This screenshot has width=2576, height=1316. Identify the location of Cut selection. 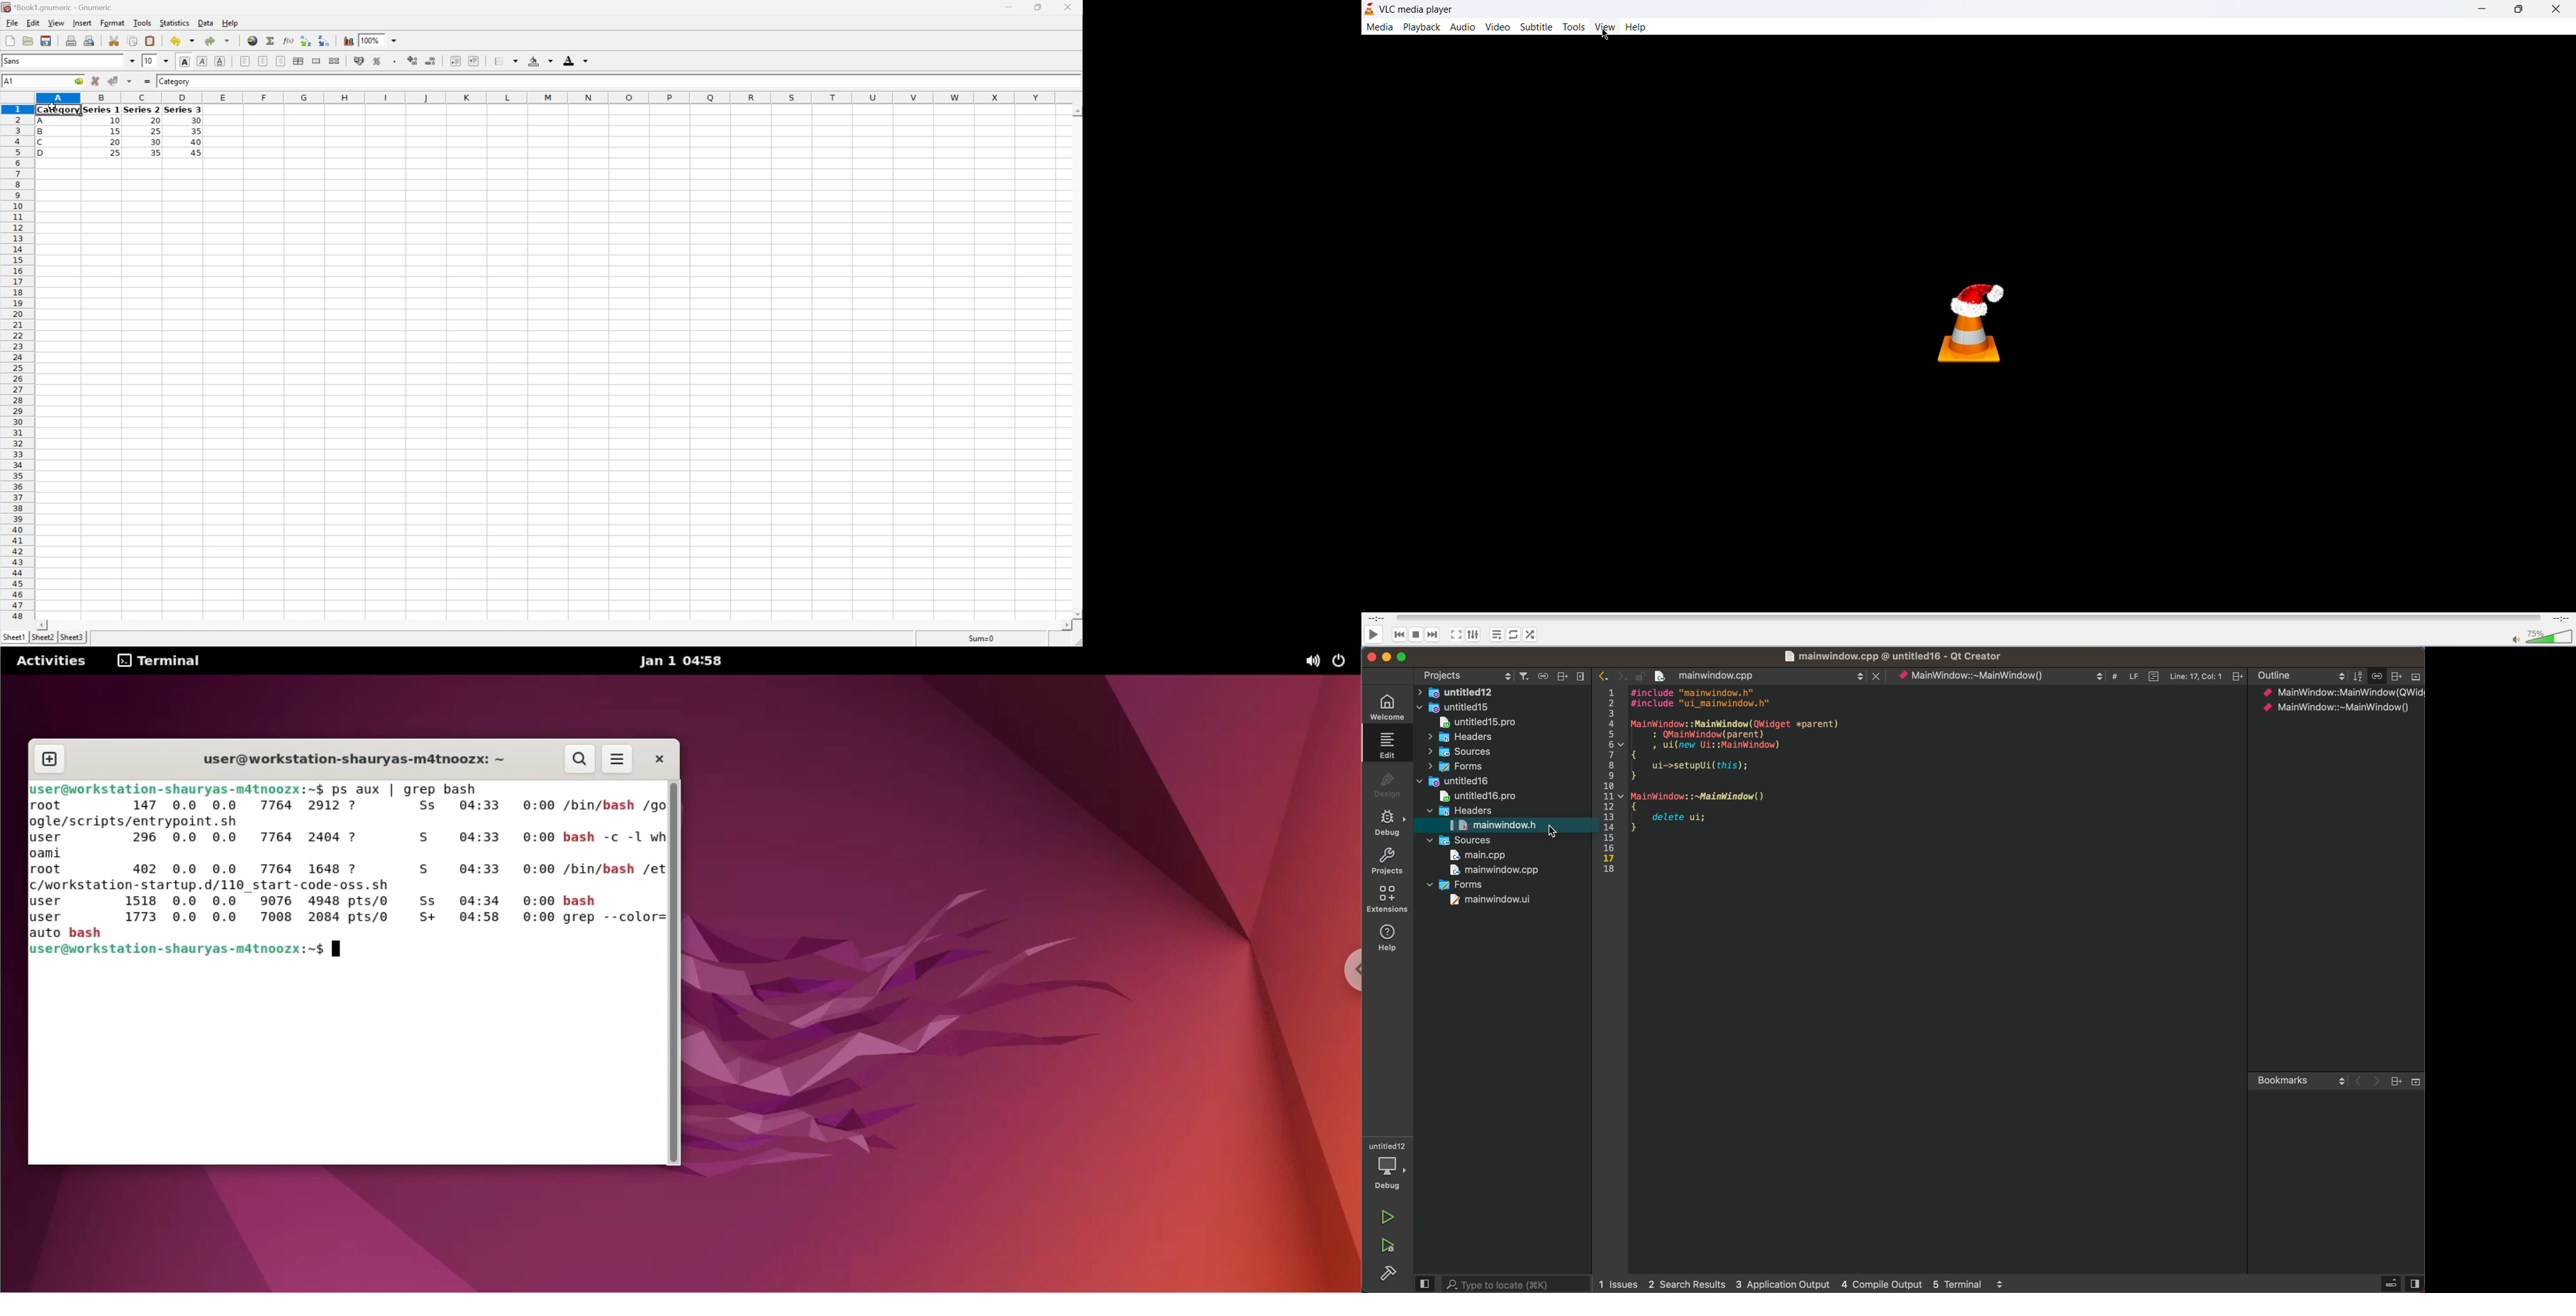
(115, 41).